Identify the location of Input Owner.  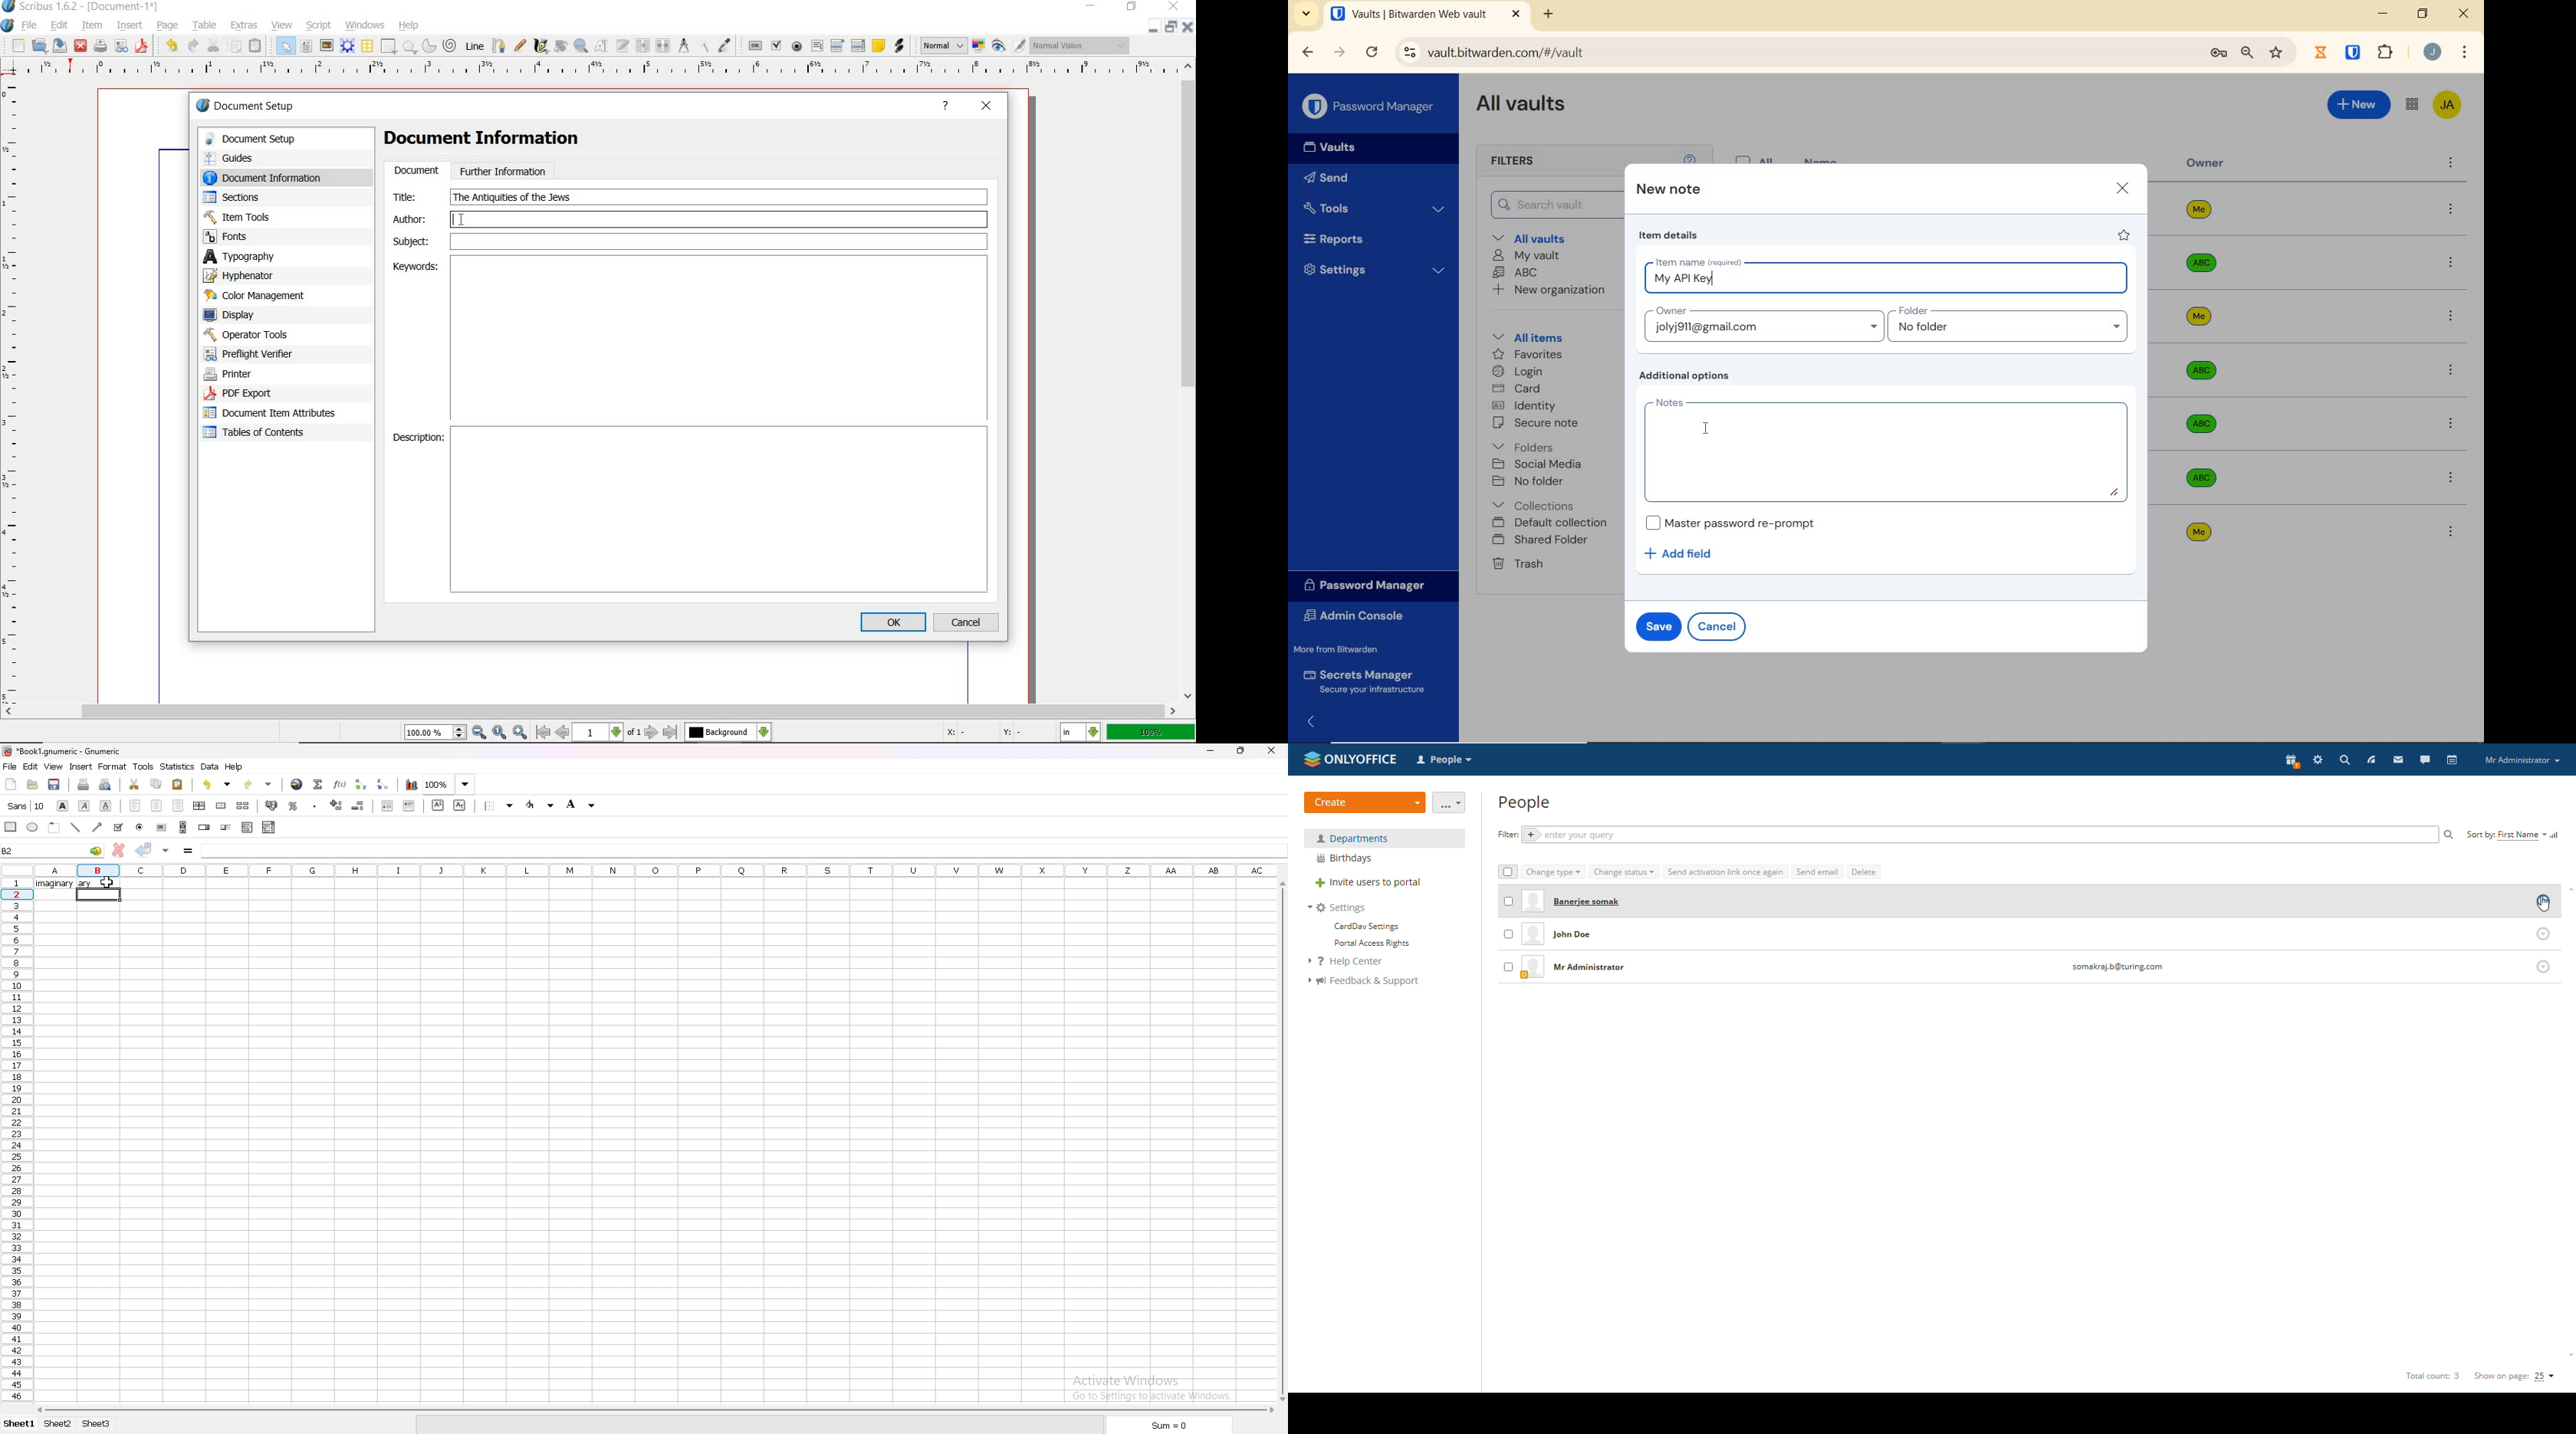
(1762, 323).